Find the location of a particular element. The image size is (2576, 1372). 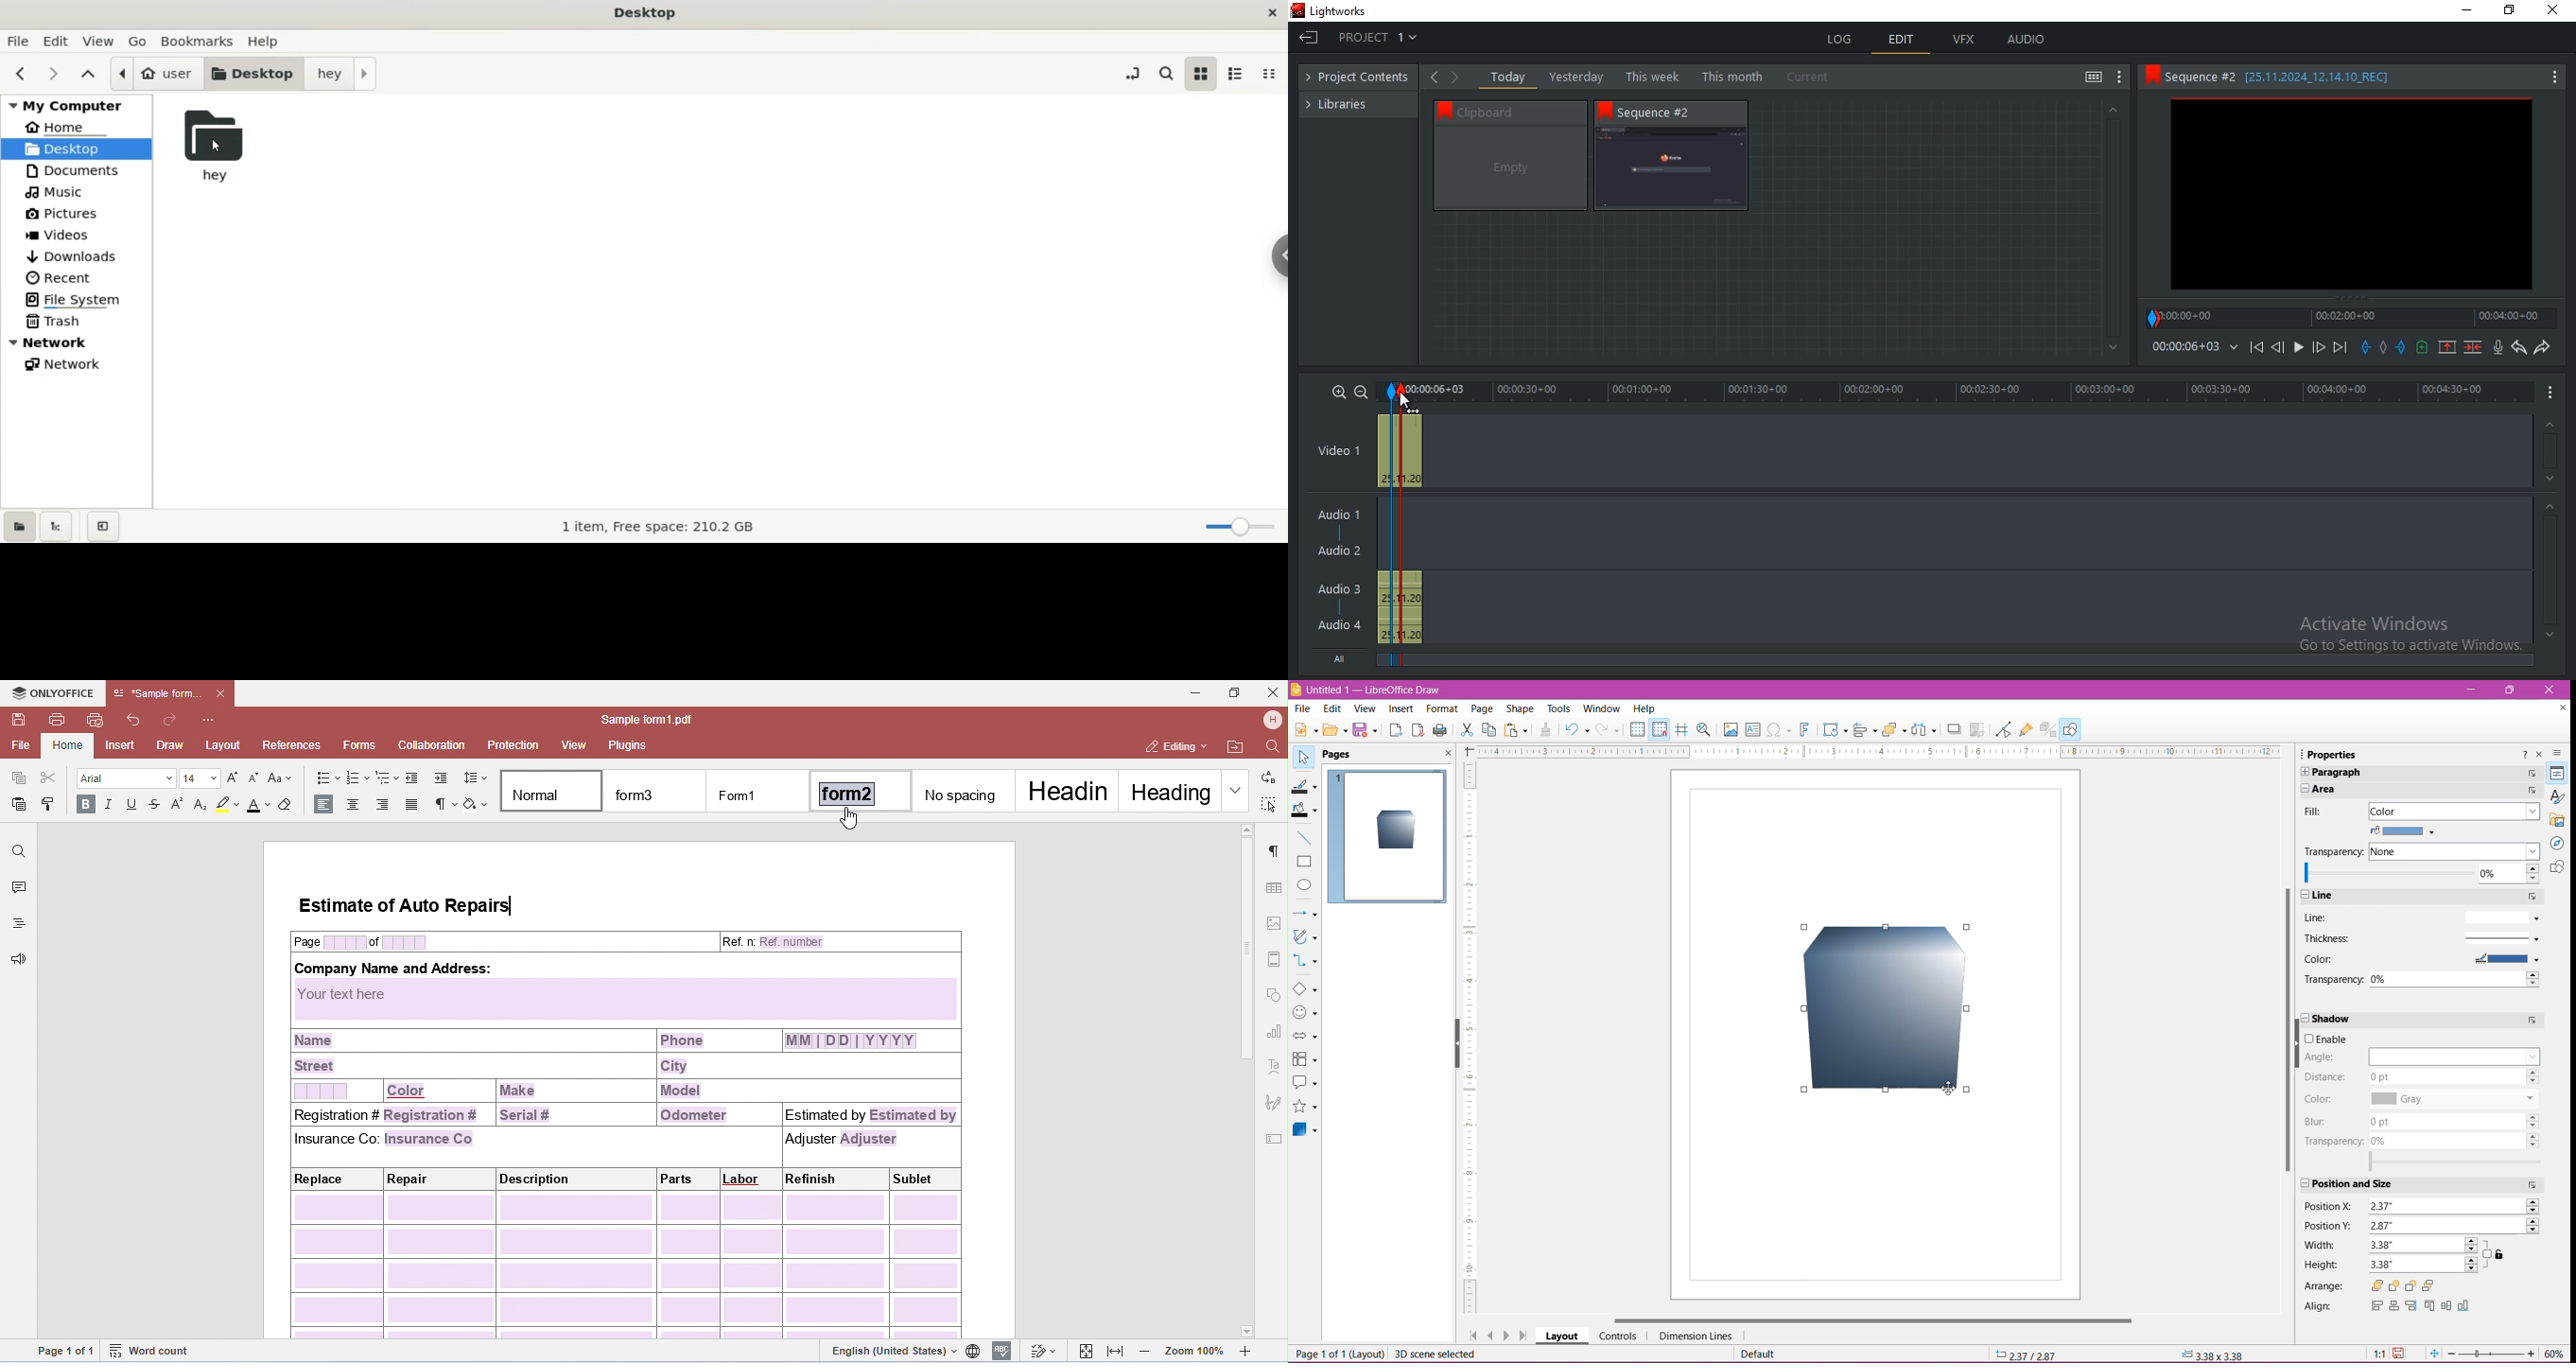

Greyed out down arrow is located at coordinates (2550, 635).